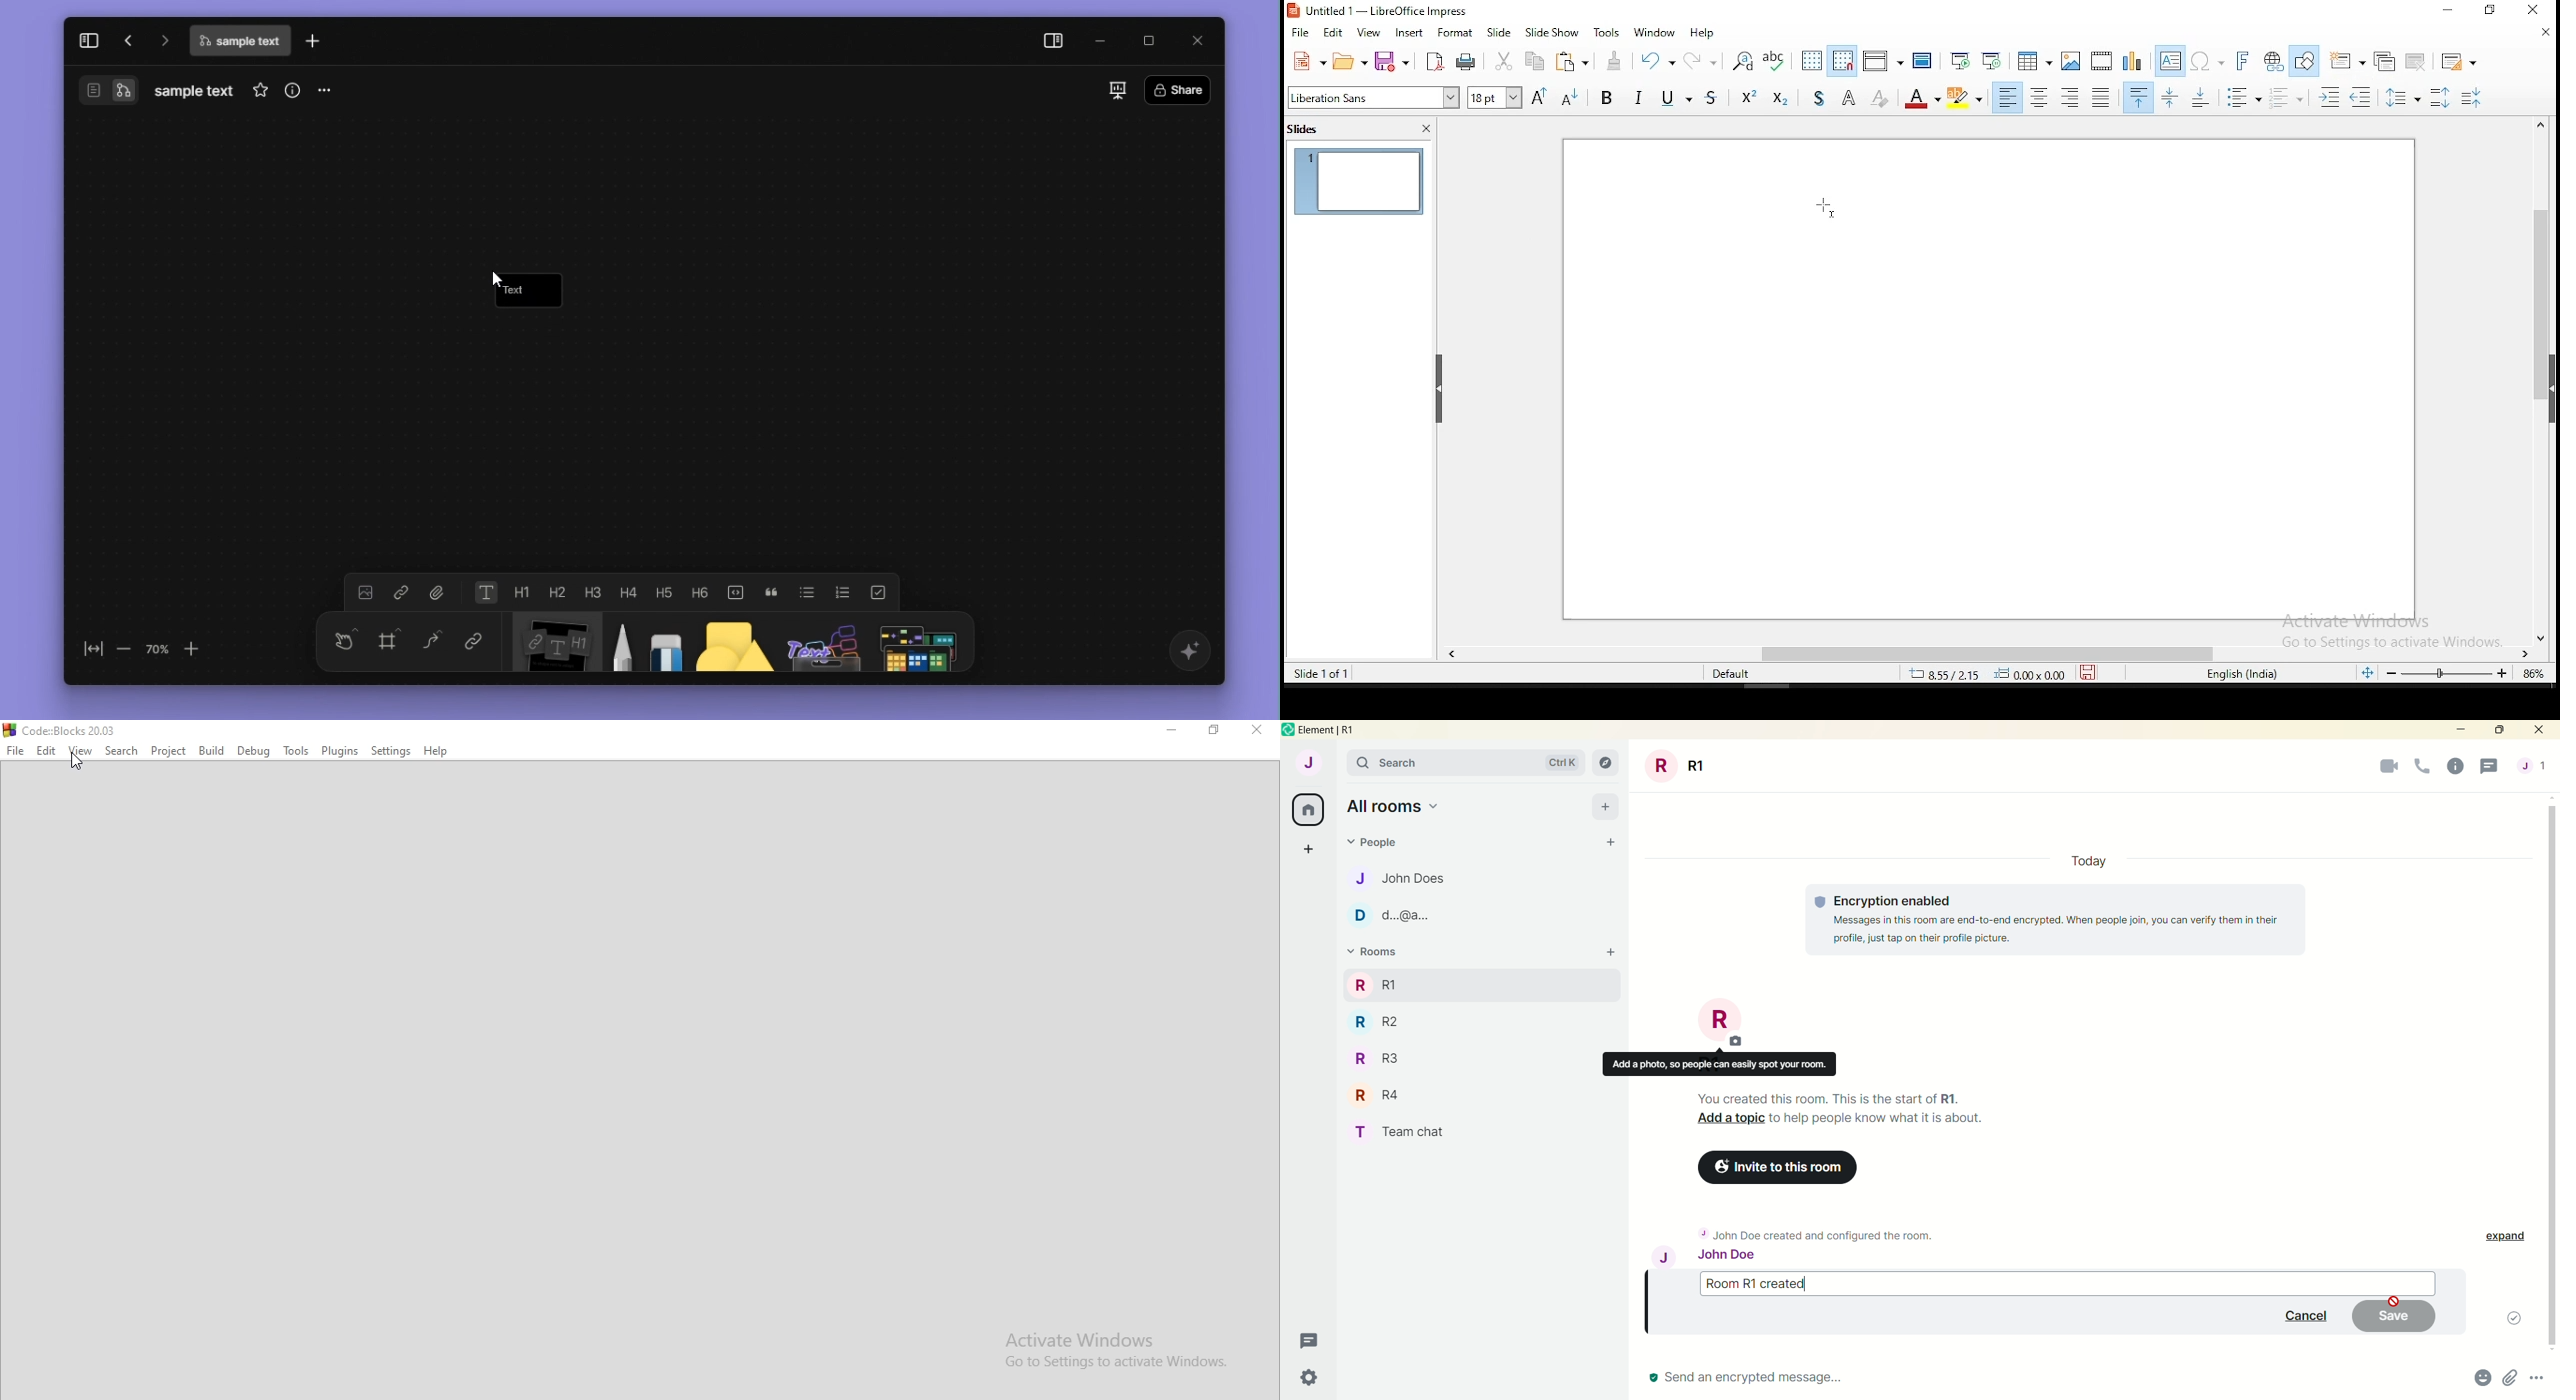  Describe the element at coordinates (1288, 731) in the screenshot. I see `logo` at that location.